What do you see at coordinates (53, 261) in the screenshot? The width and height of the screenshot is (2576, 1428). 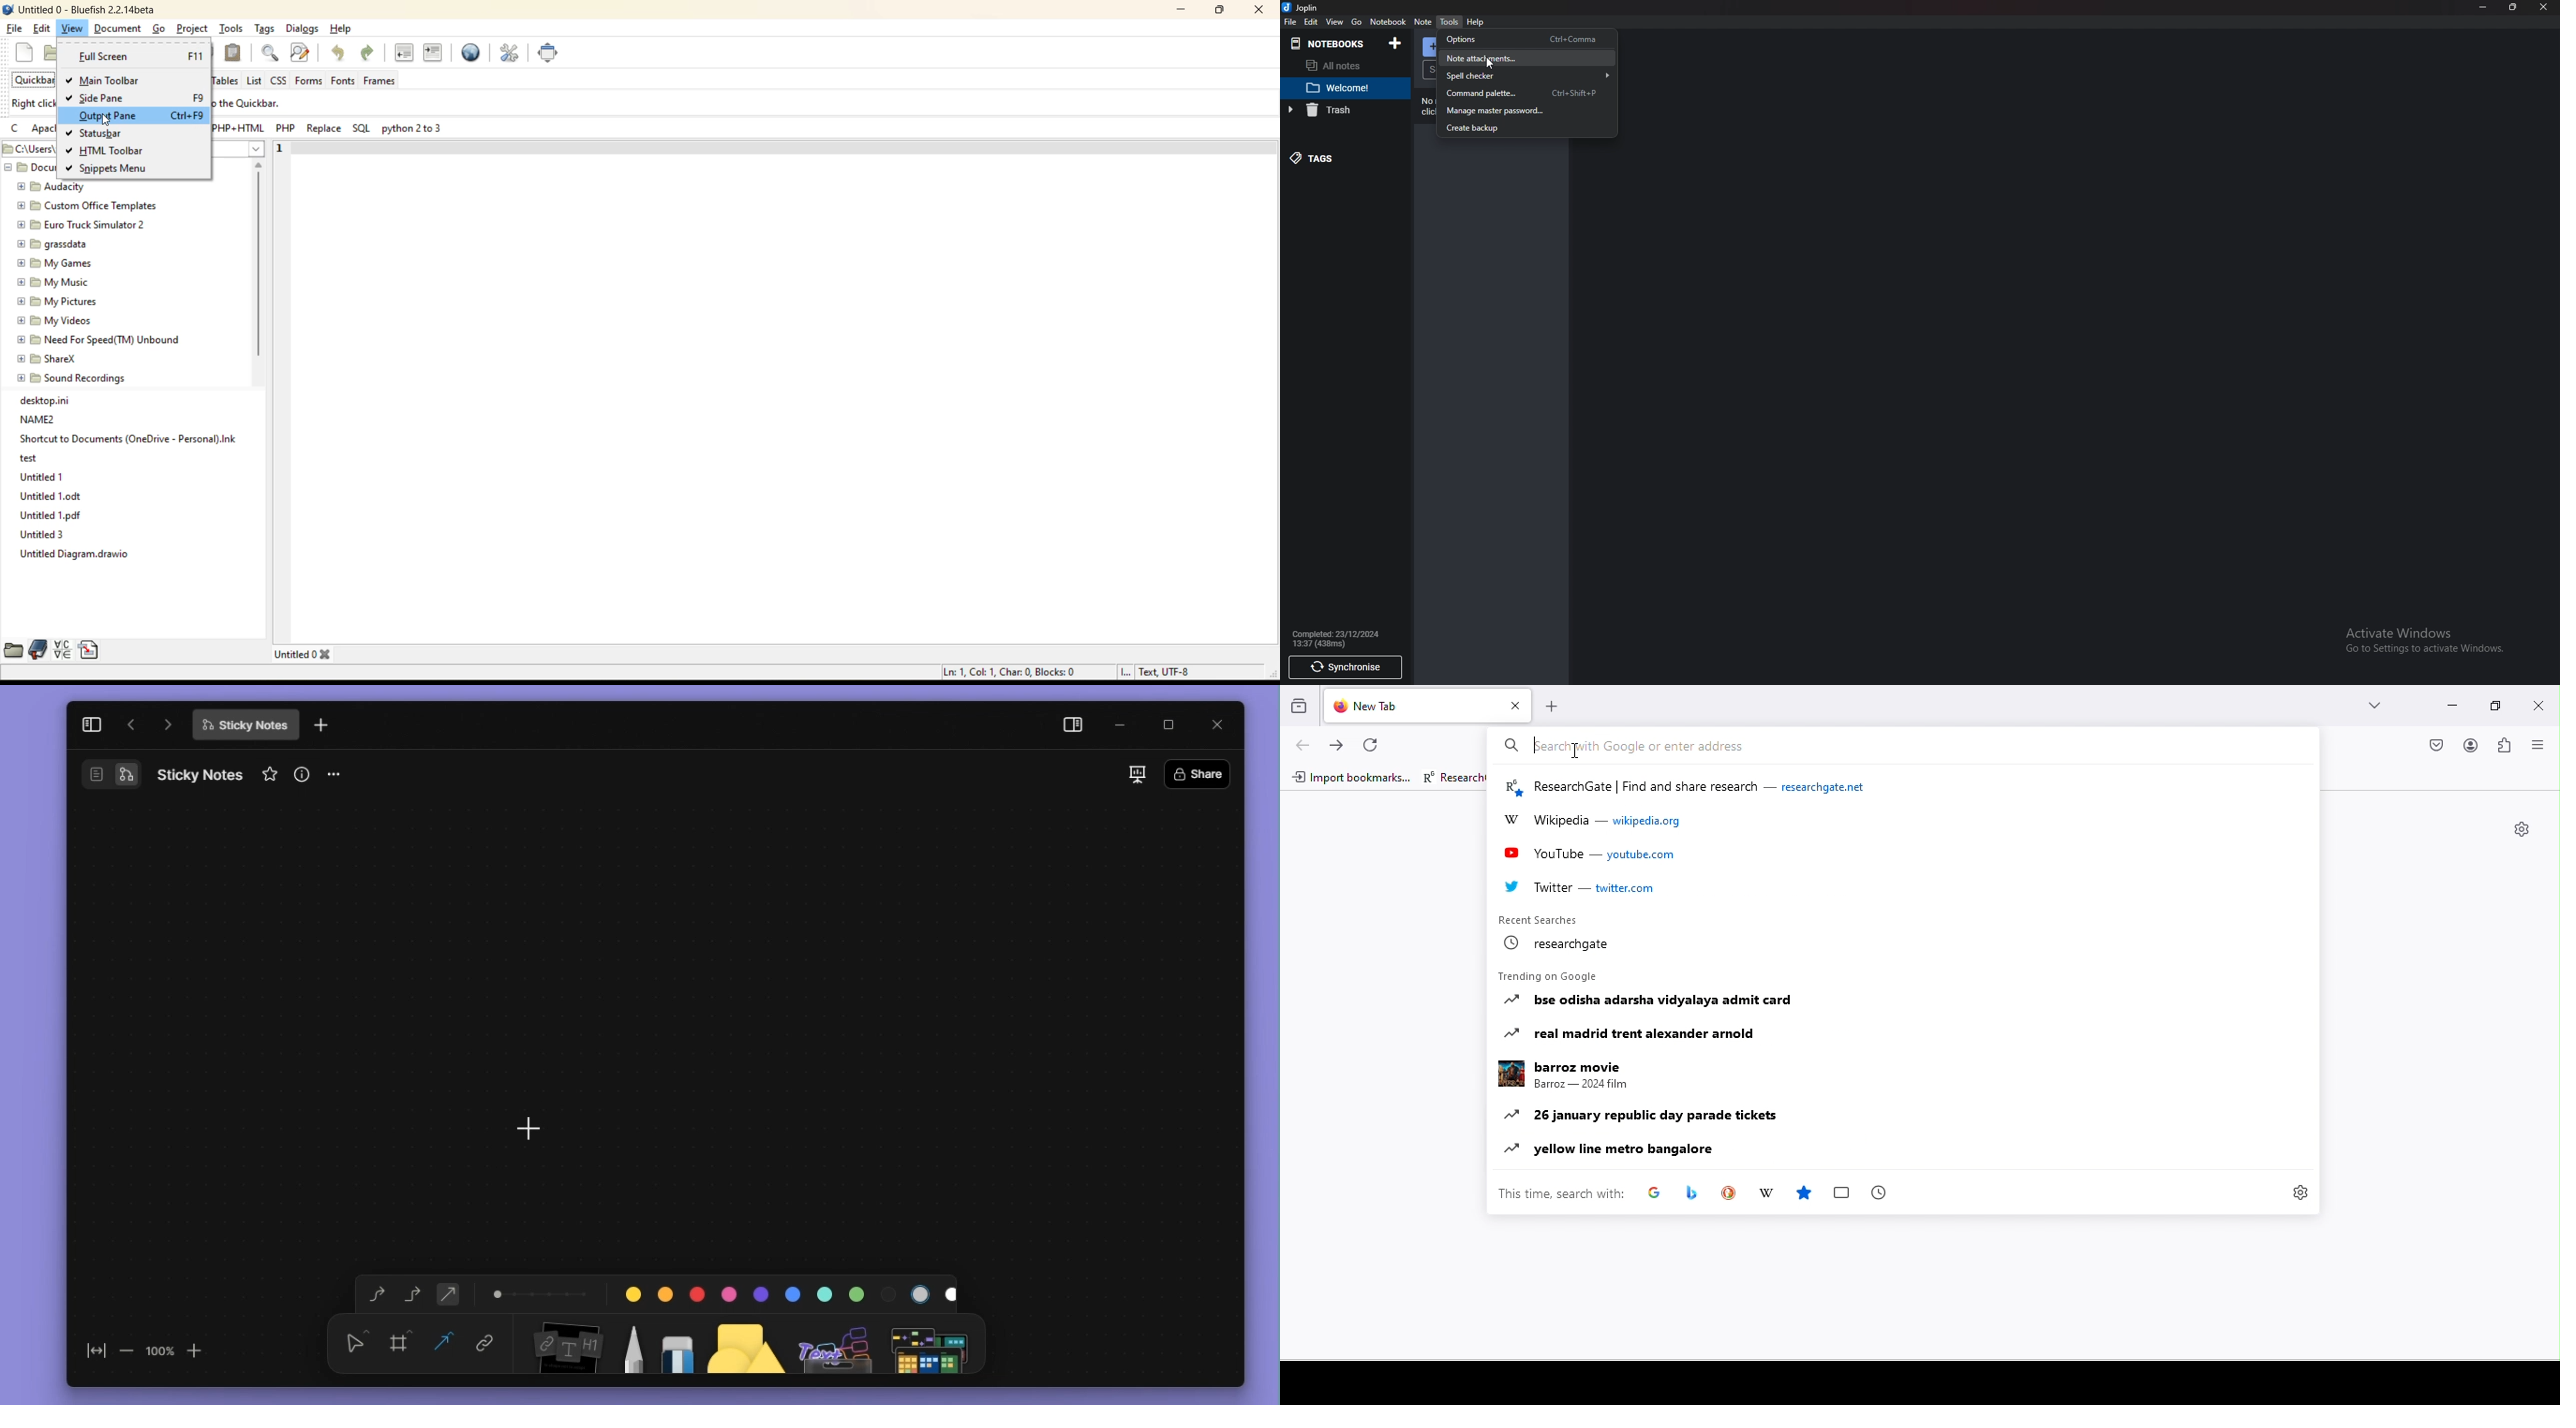 I see `My Games` at bounding box center [53, 261].